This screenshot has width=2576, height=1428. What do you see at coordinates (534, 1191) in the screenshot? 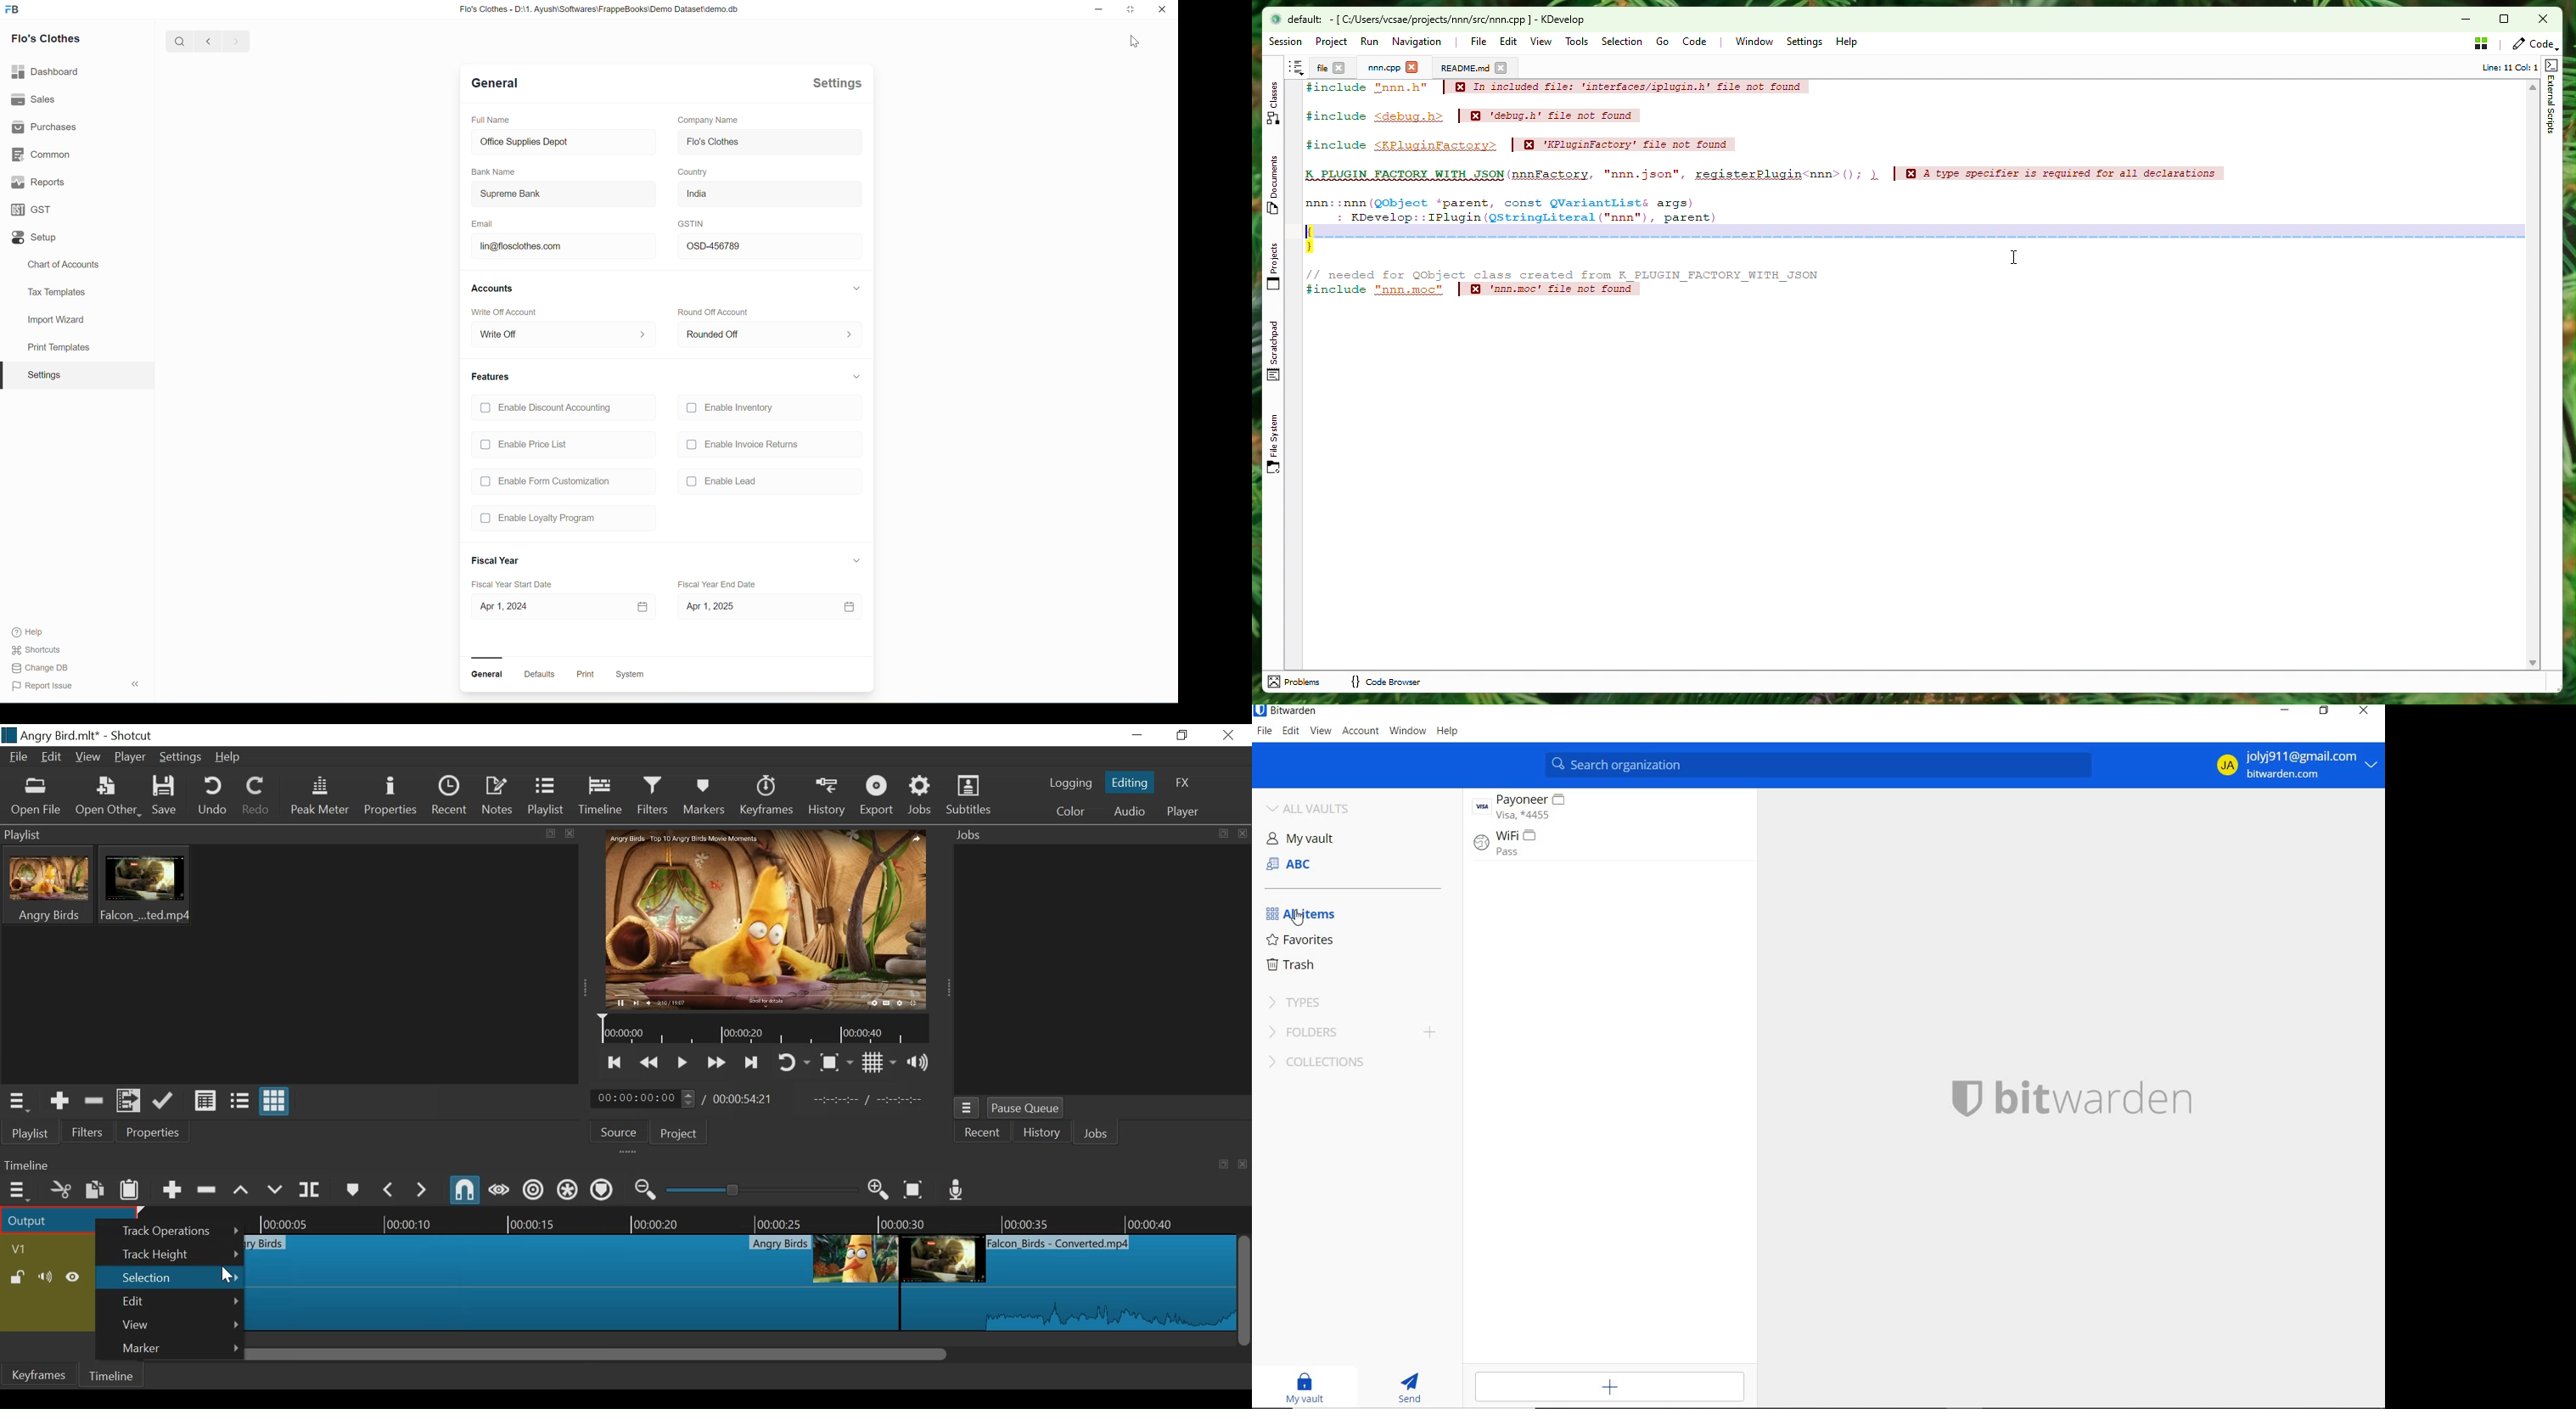
I see `Ripple` at bounding box center [534, 1191].